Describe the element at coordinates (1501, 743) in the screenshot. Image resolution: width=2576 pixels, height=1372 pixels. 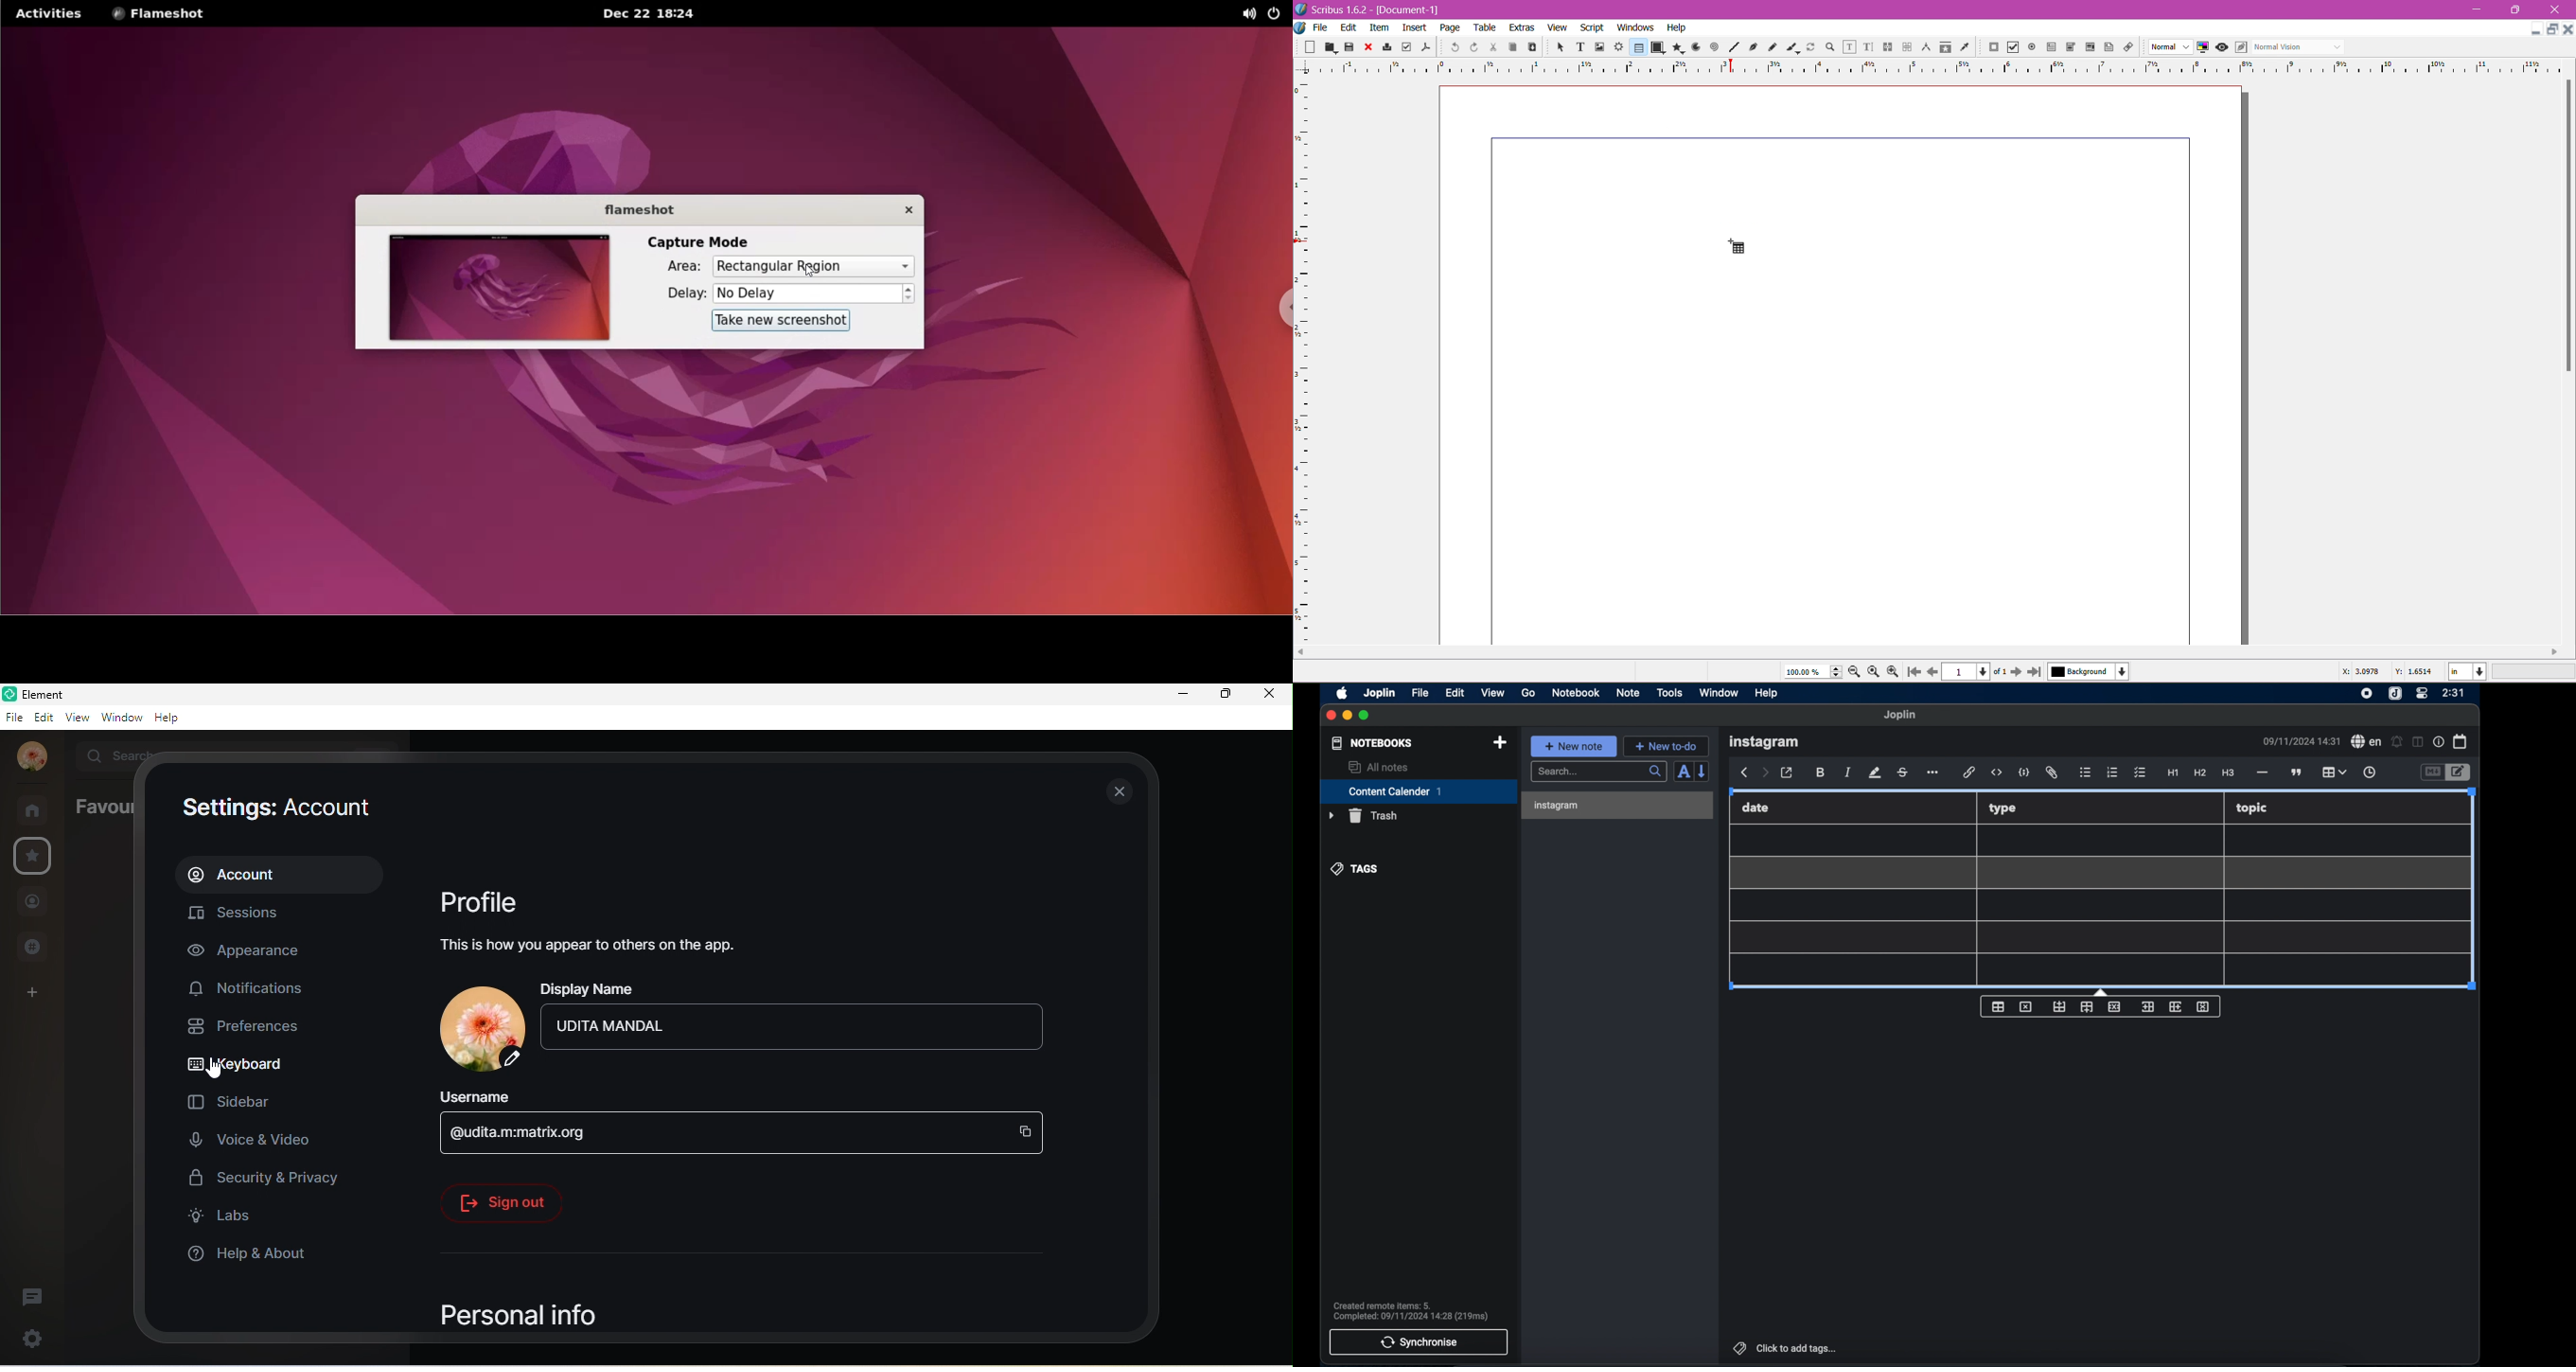
I see `new notebook` at that location.